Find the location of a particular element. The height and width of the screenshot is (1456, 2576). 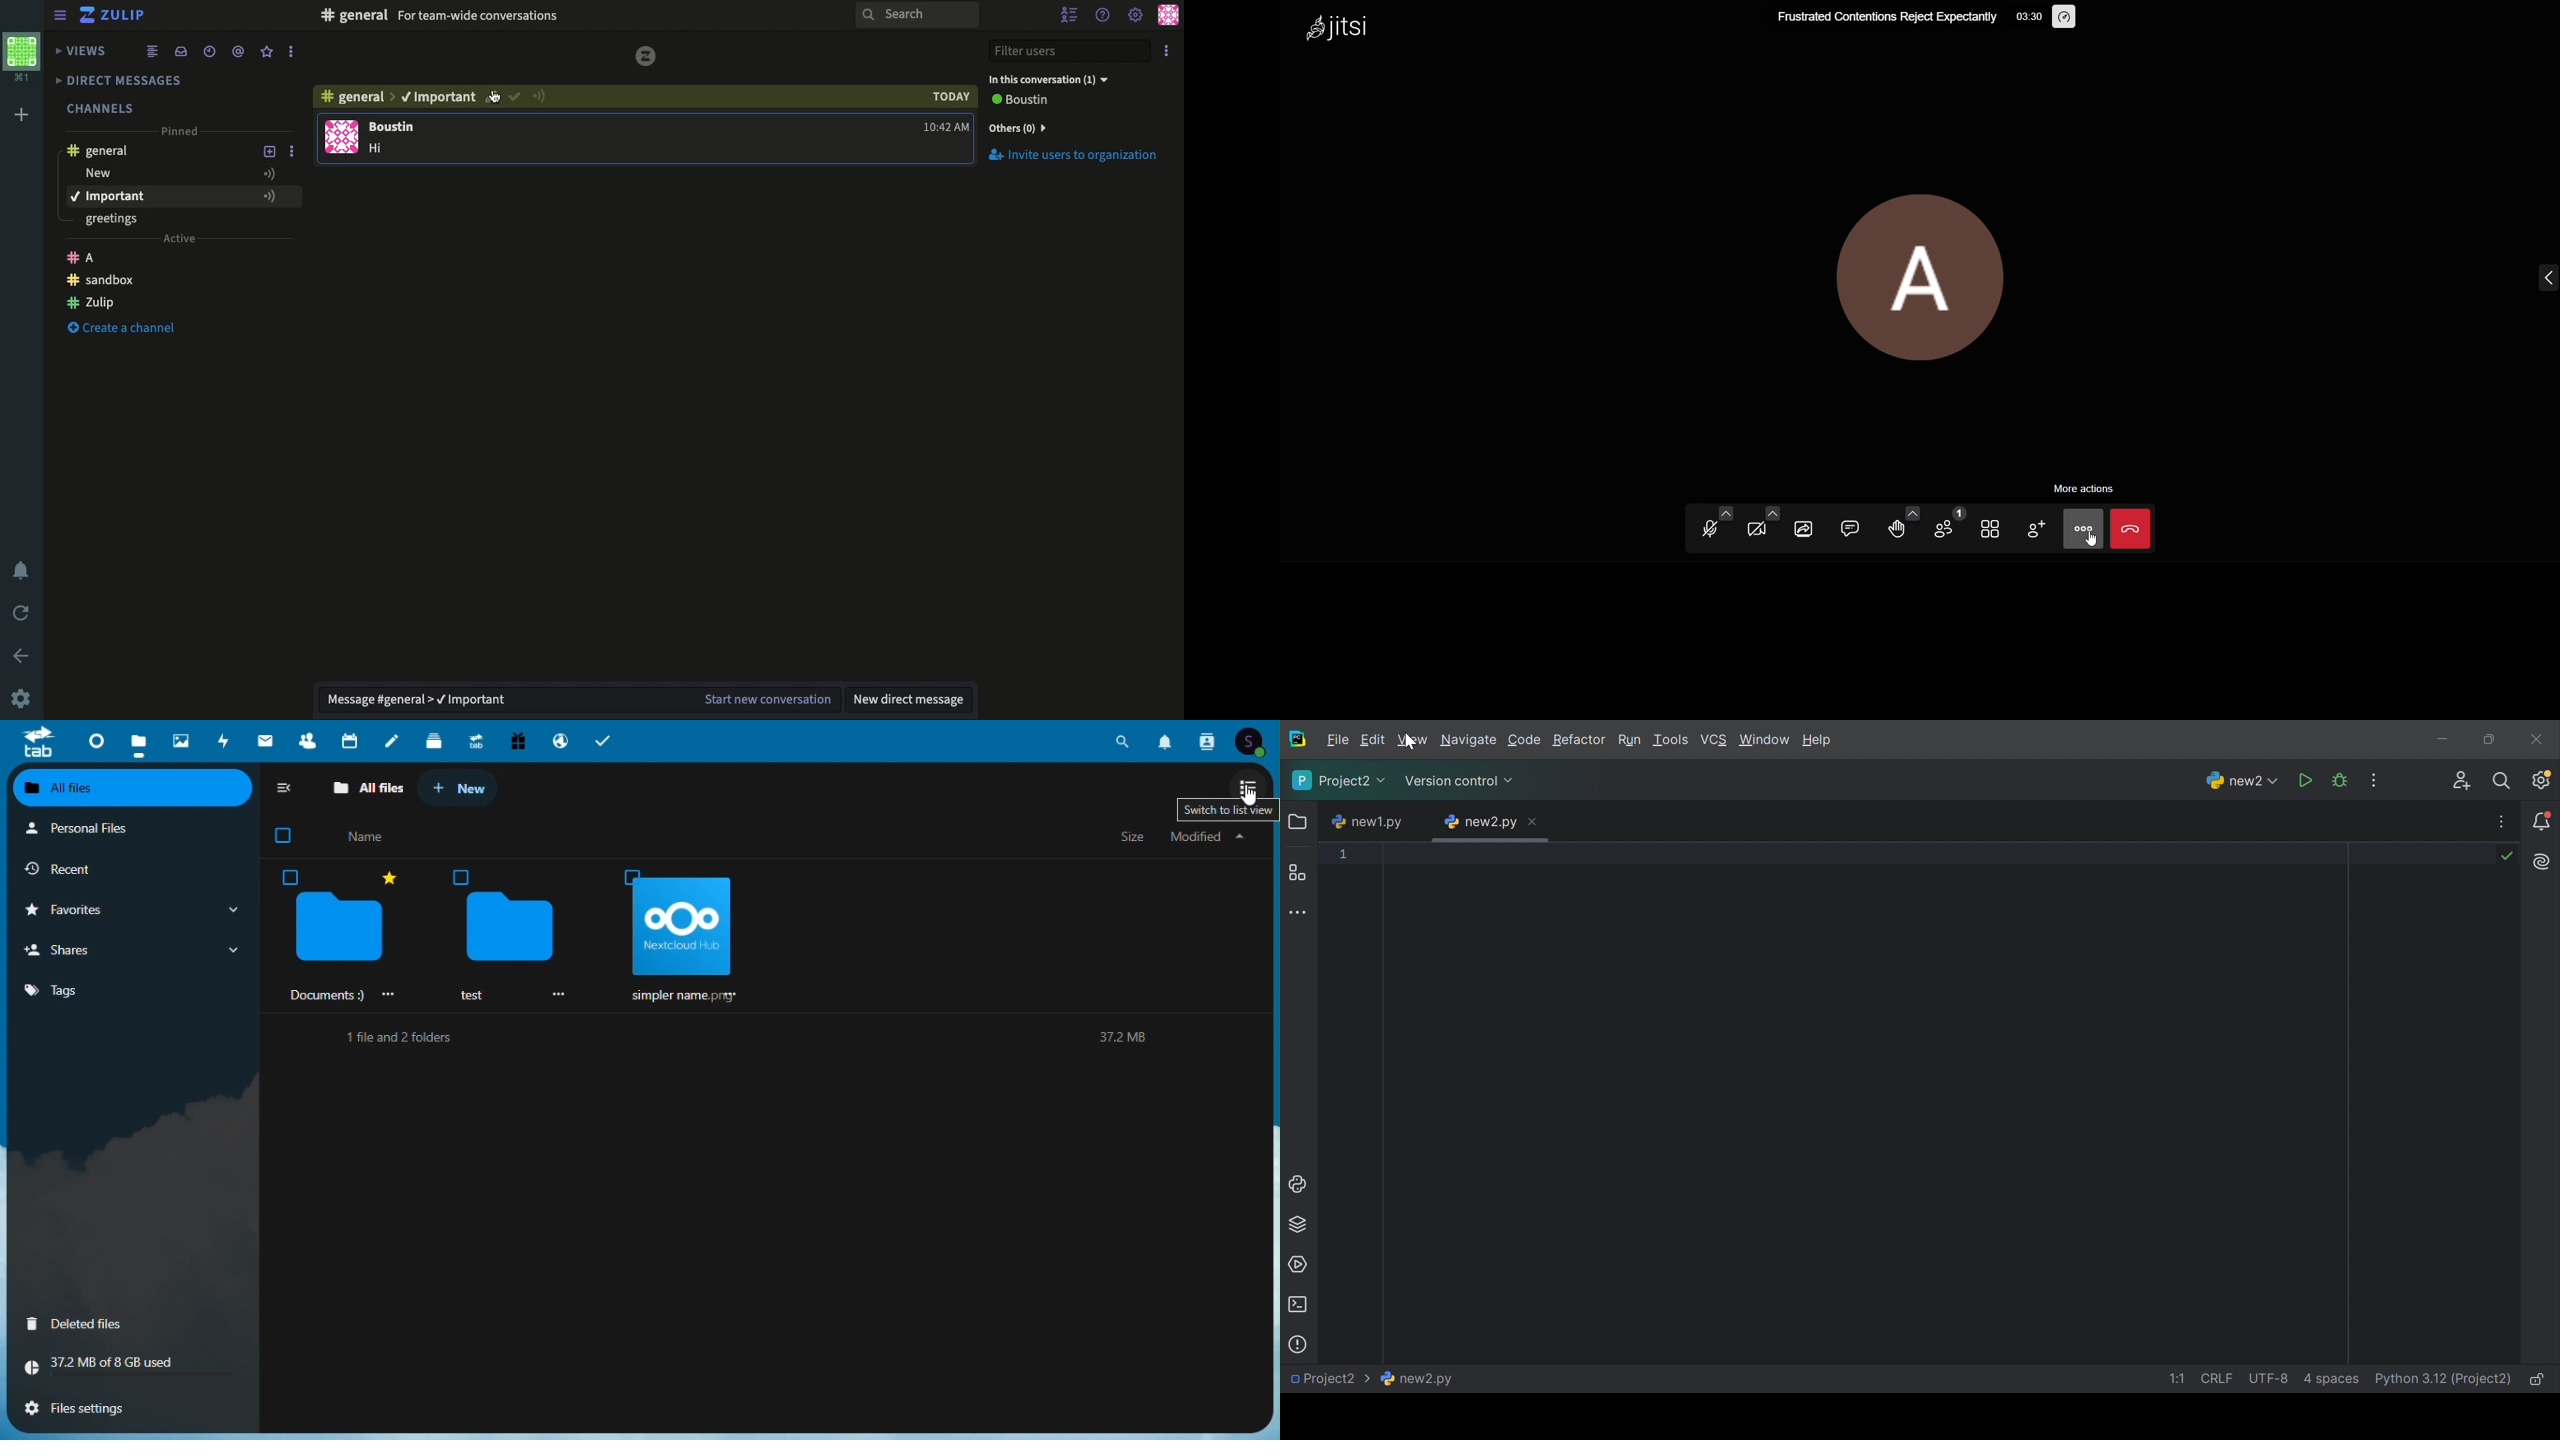

Active is located at coordinates (180, 241).